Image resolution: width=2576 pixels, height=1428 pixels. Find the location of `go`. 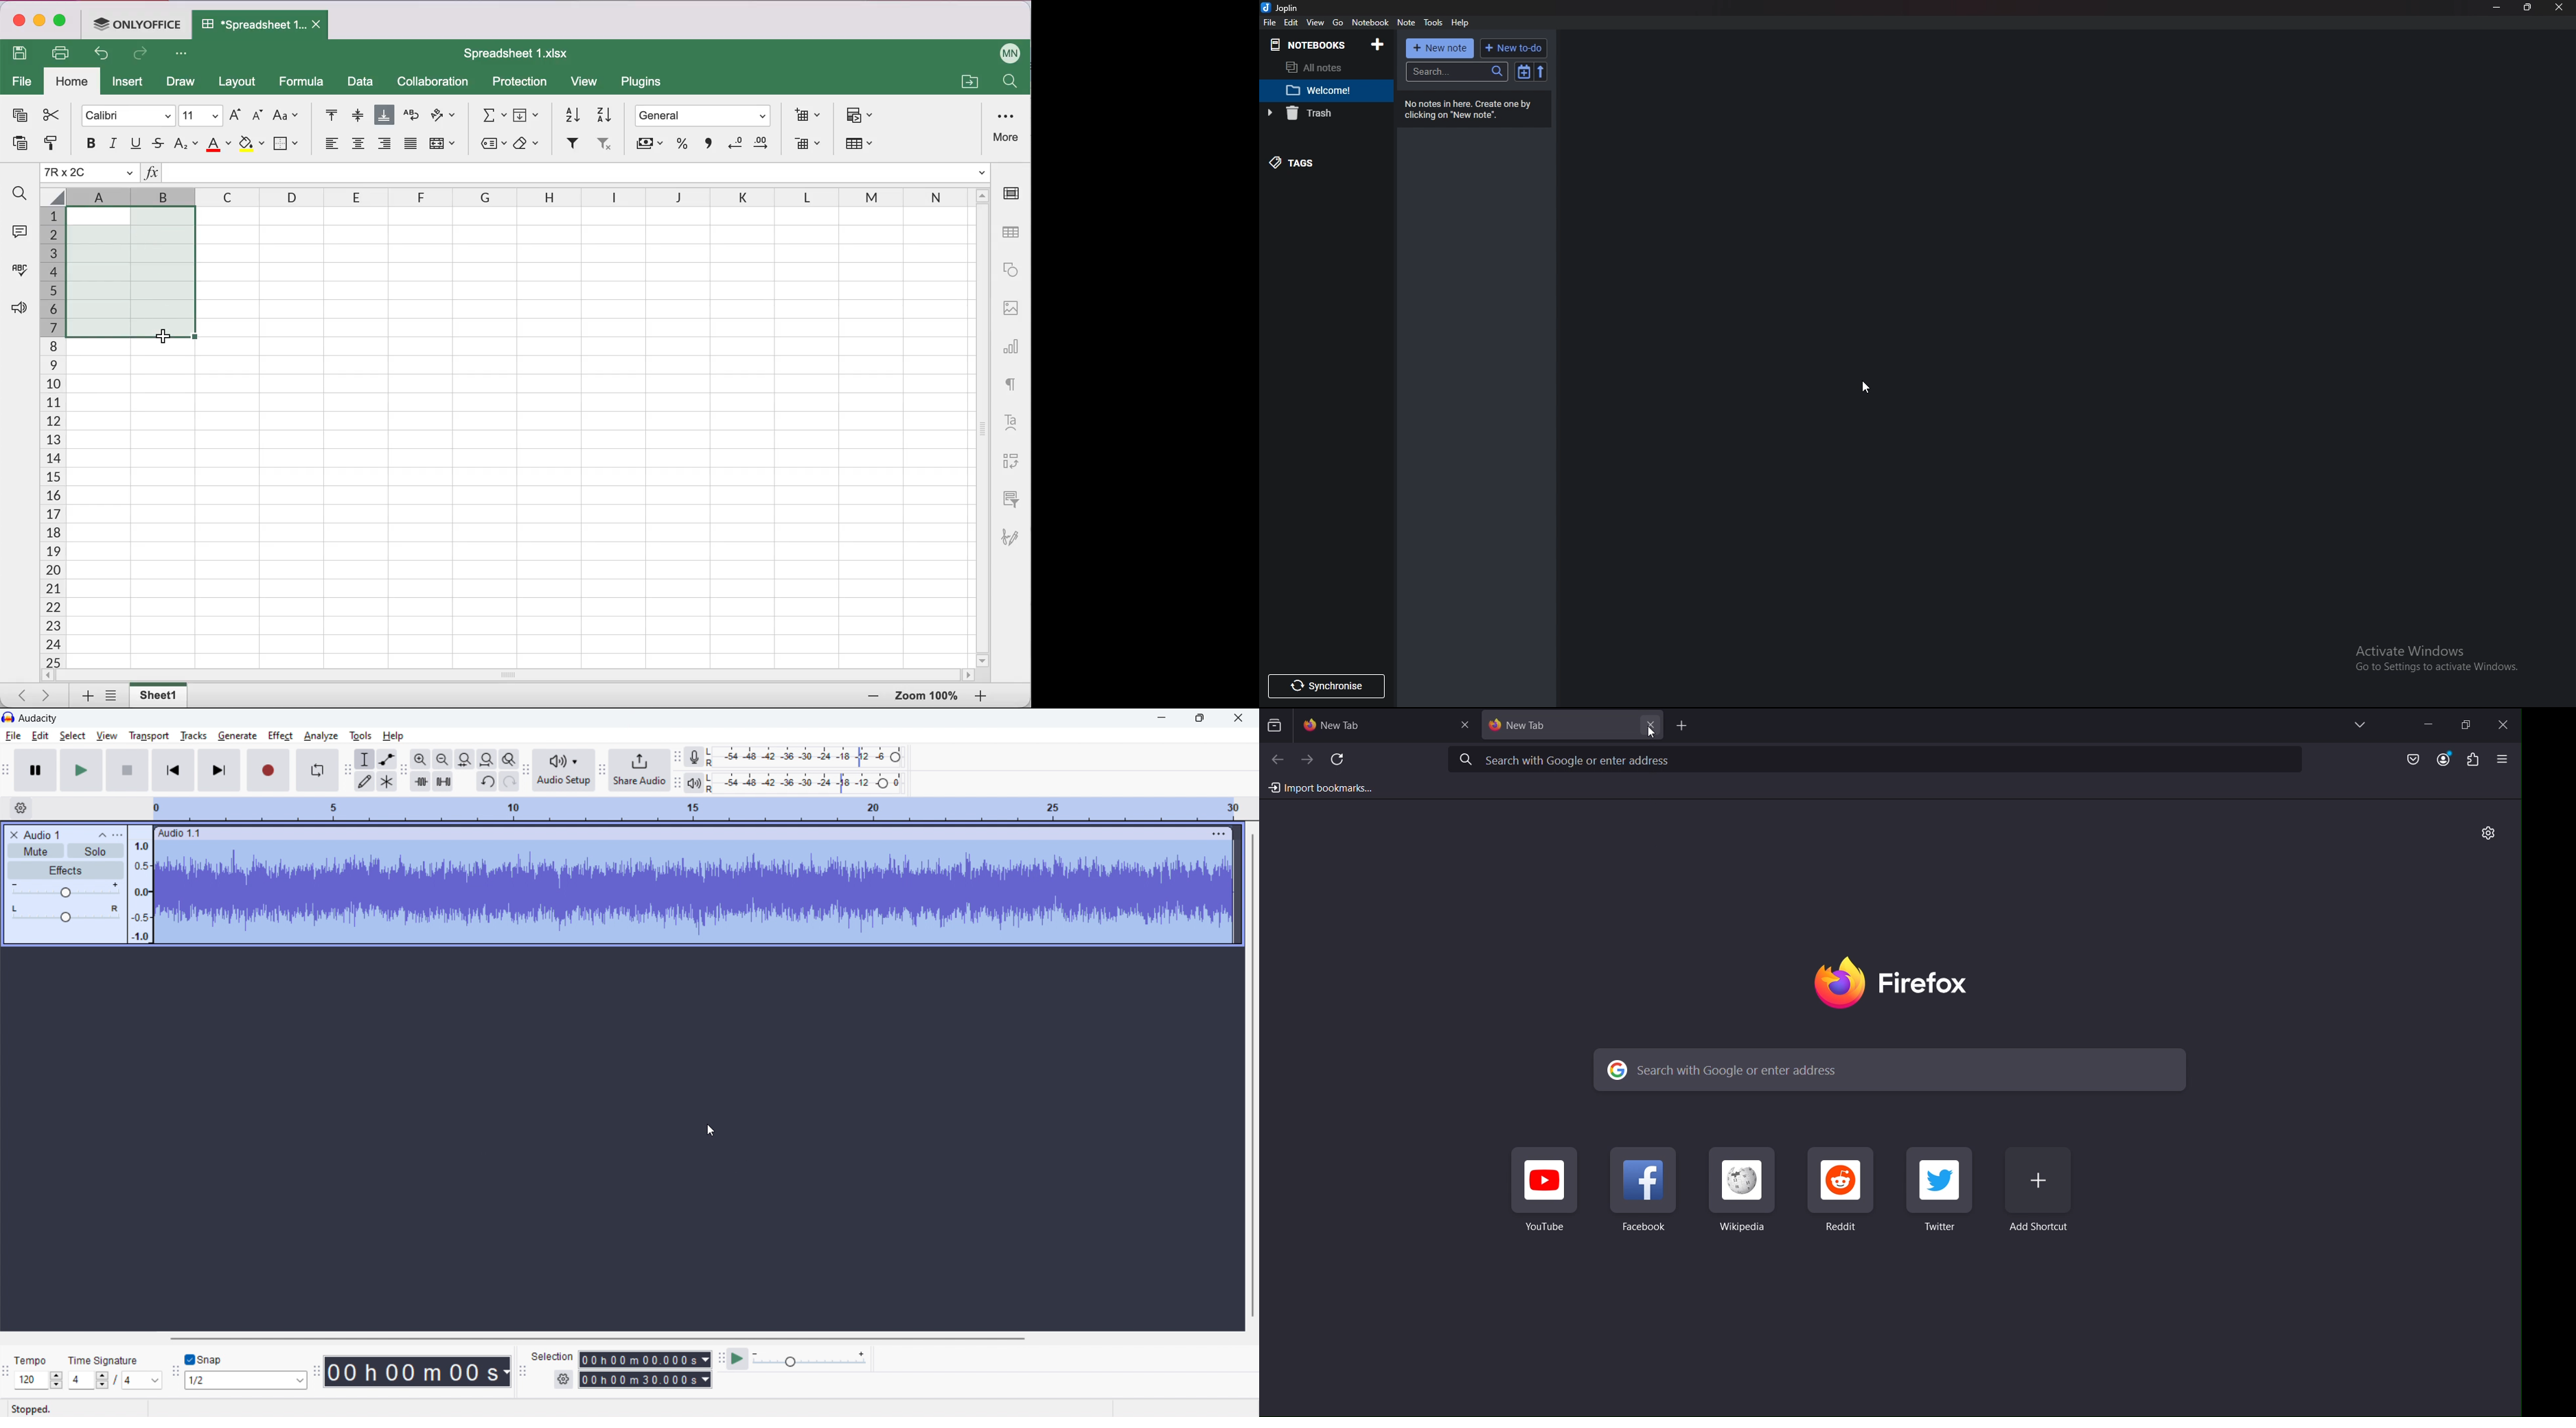

go is located at coordinates (1339, 23).